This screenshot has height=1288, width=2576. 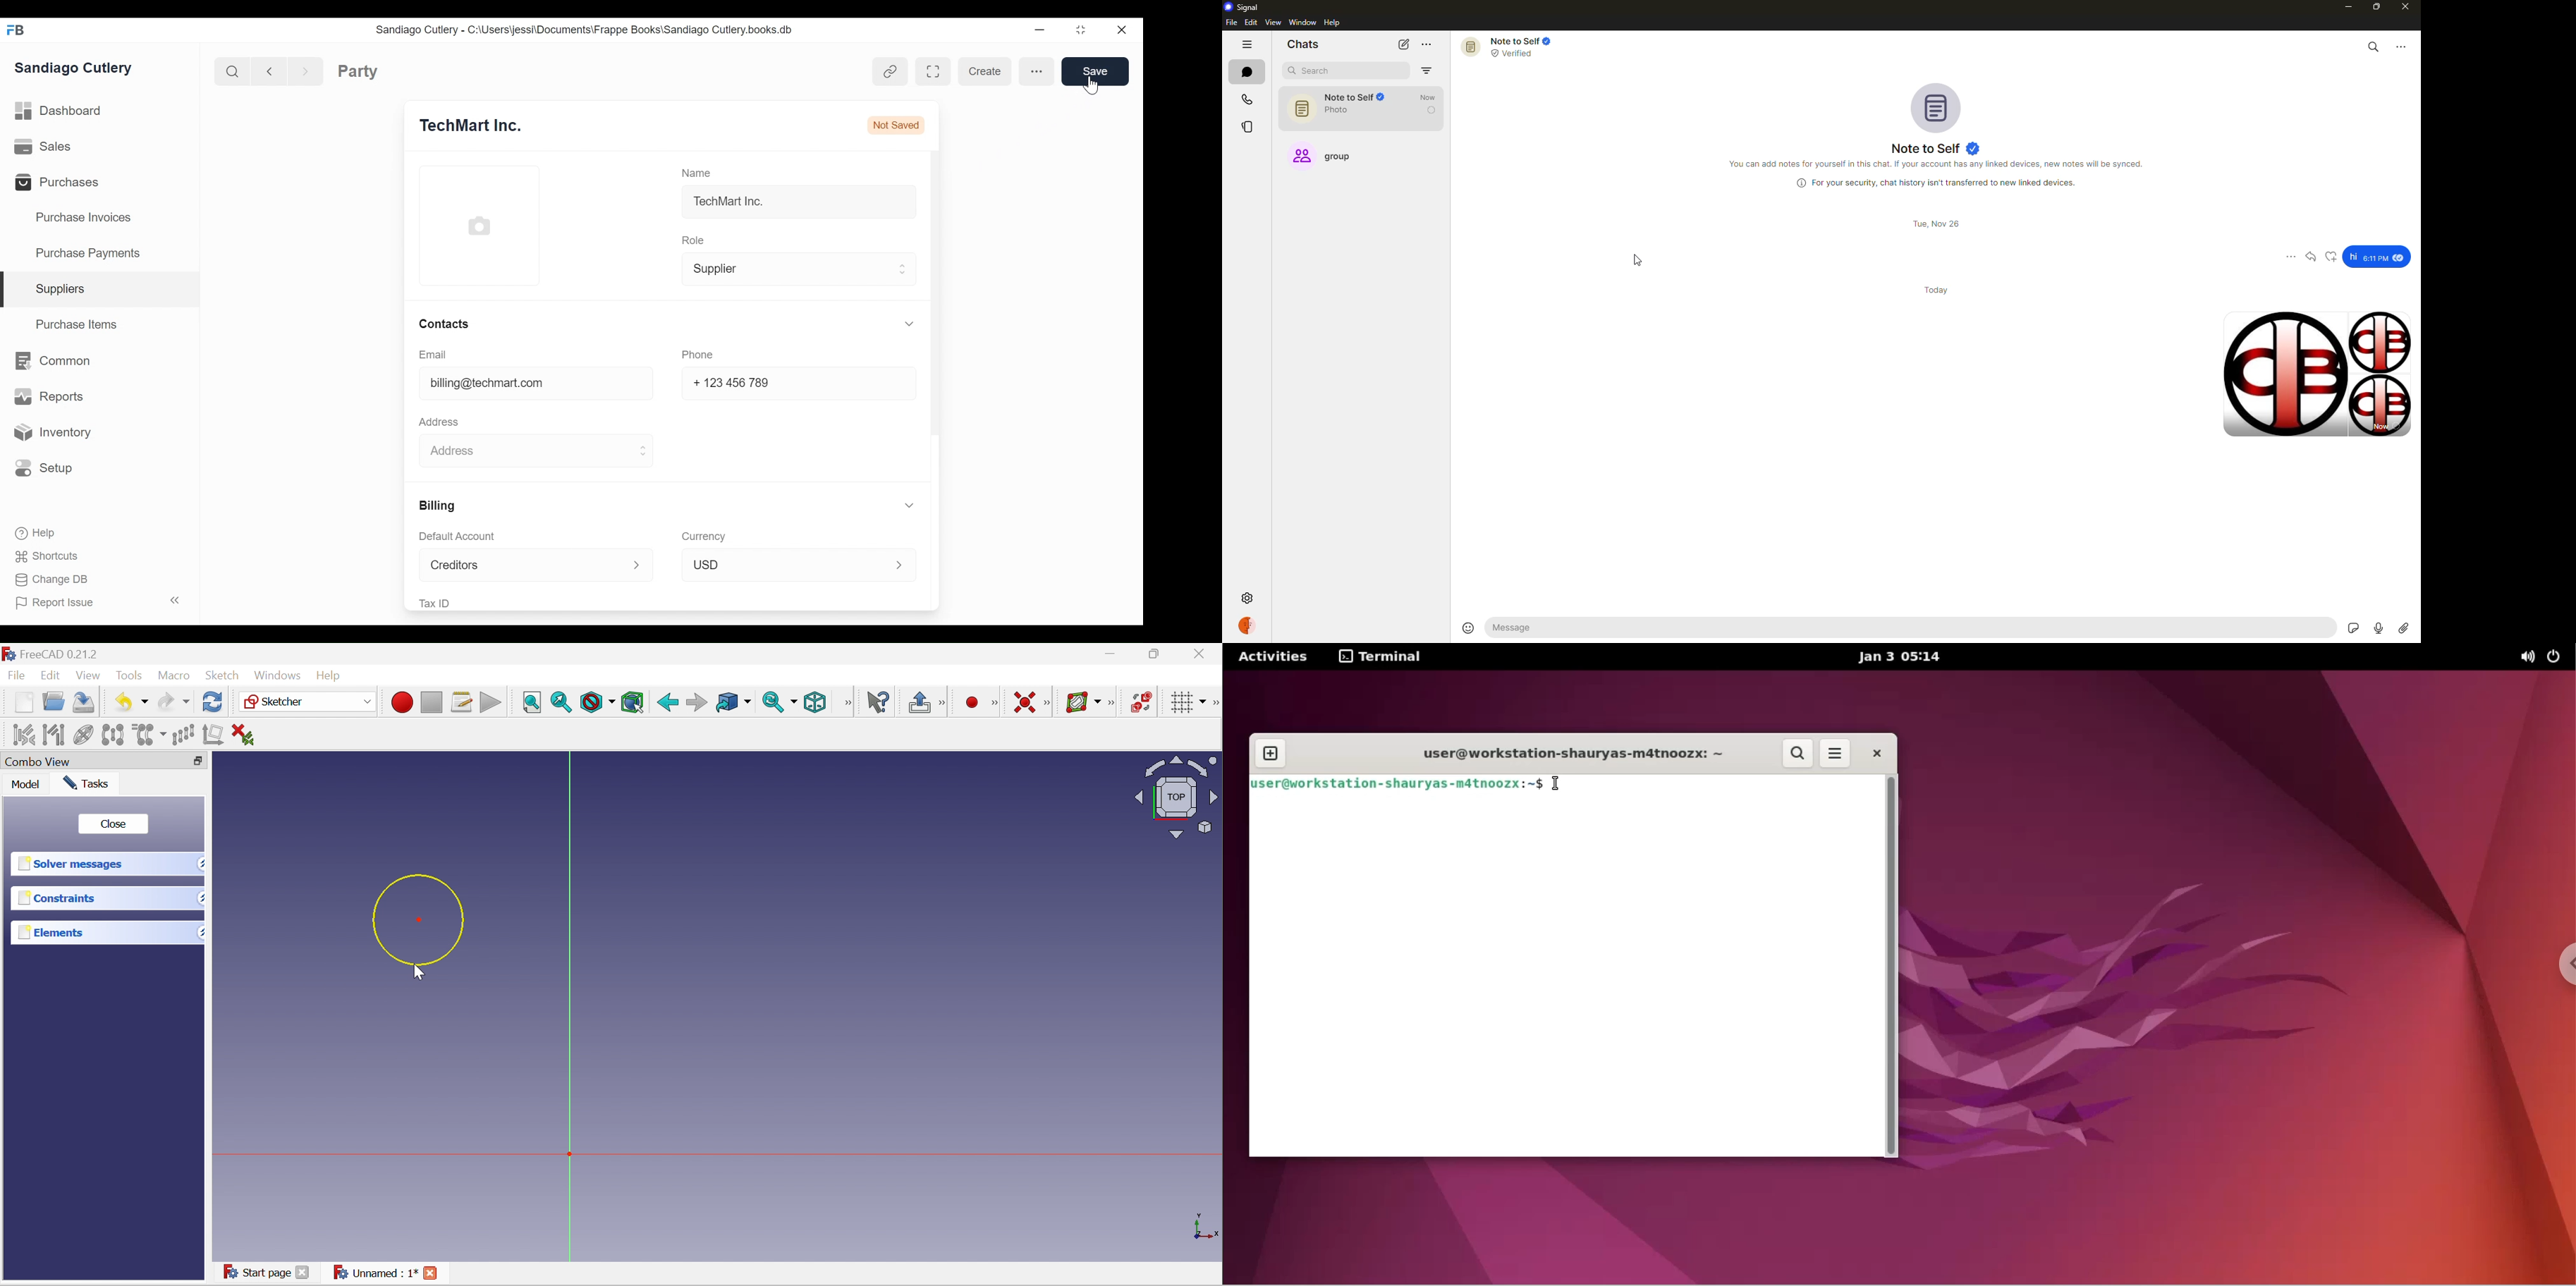 What do you see at coordinates (113, 735) in the screenshot?
I see `Symmetry` at bounding box center [113, 735].